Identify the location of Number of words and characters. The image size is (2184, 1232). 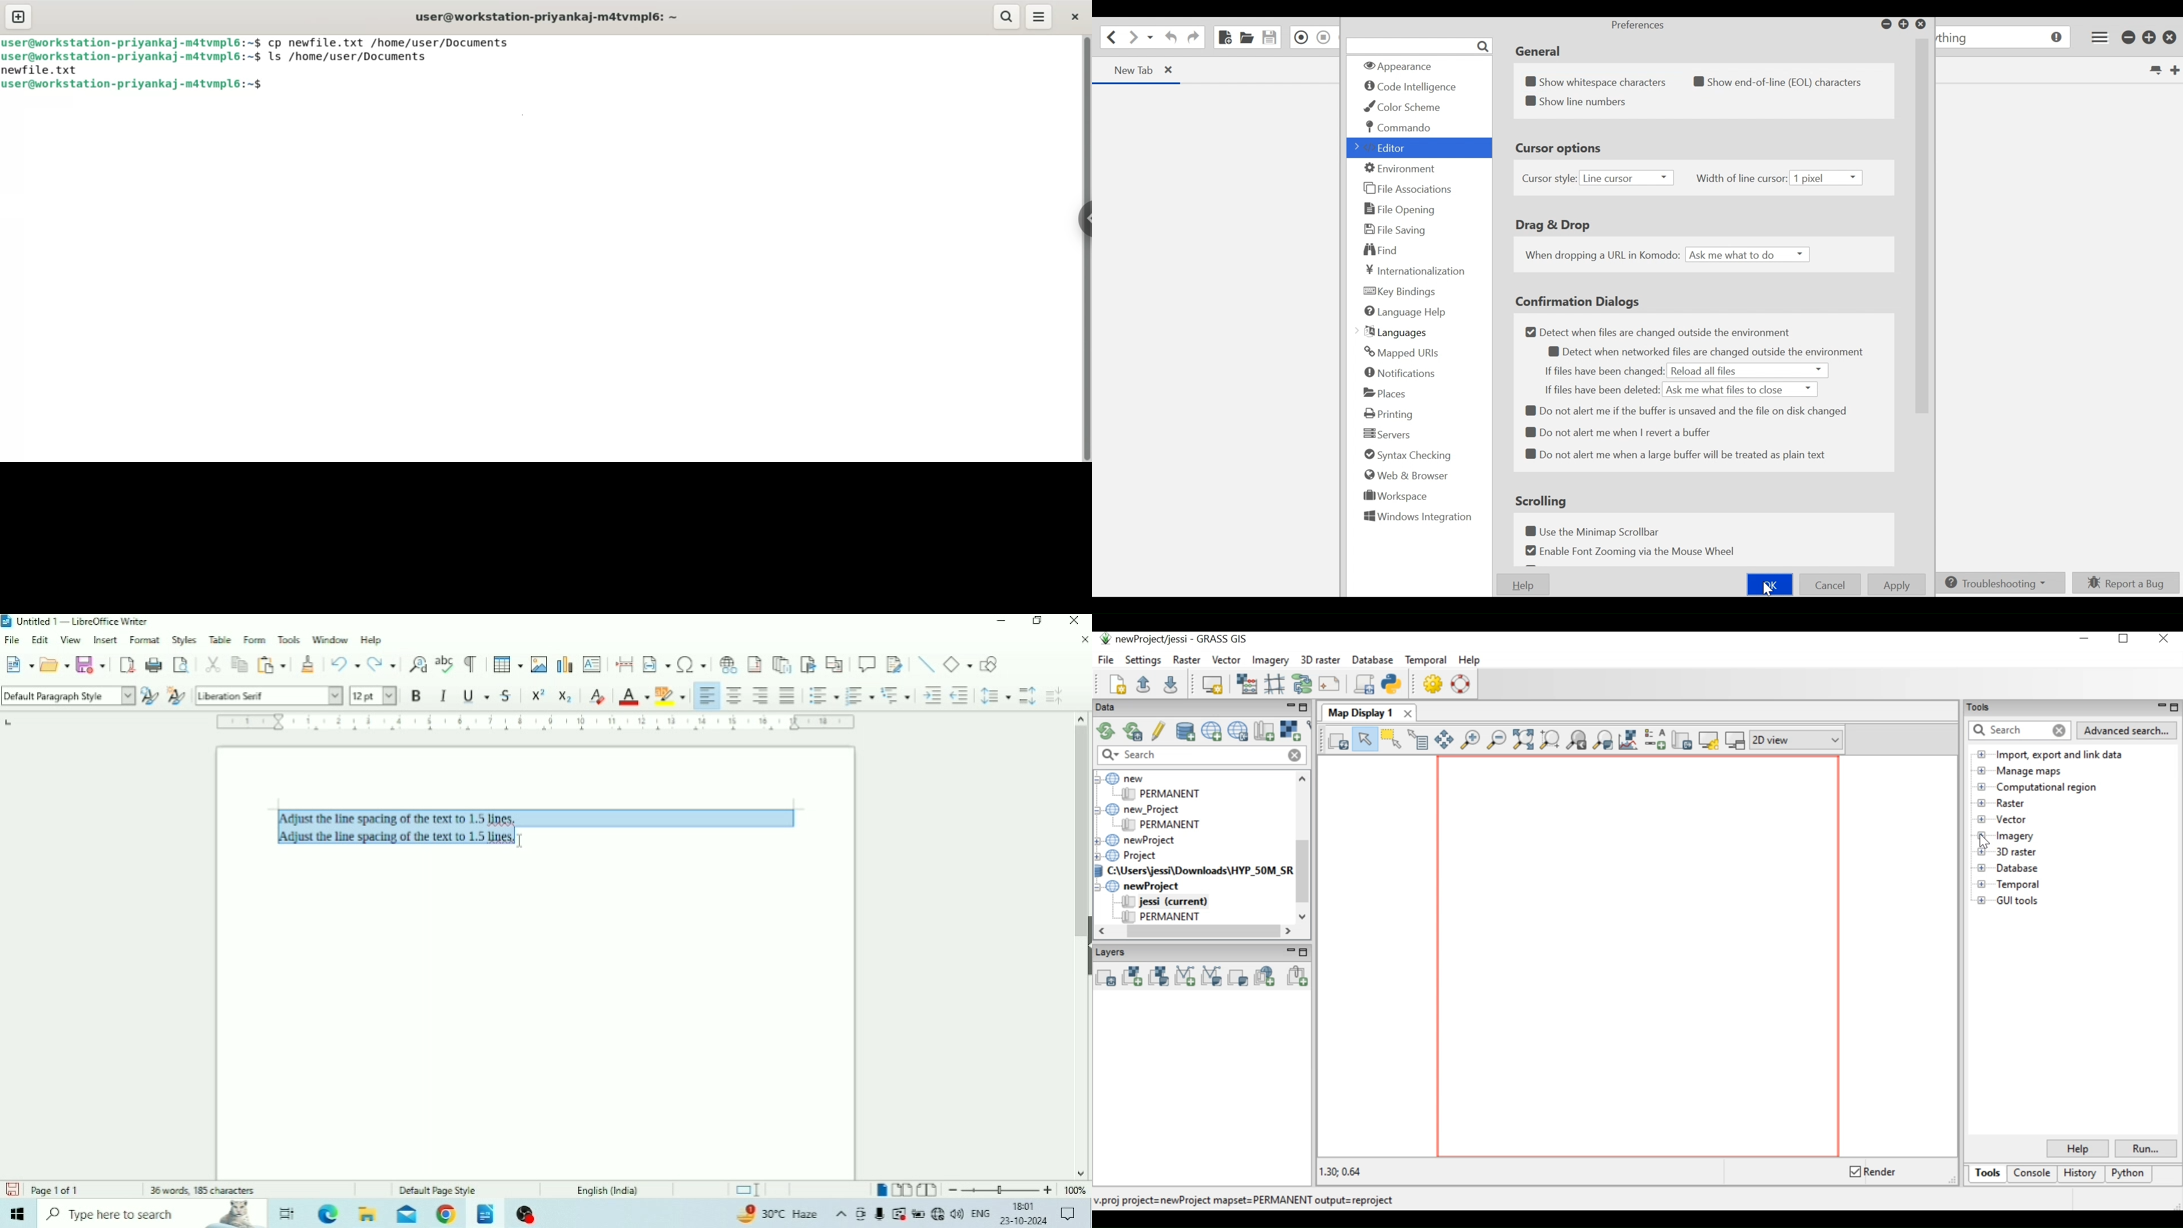
(202, 1189).